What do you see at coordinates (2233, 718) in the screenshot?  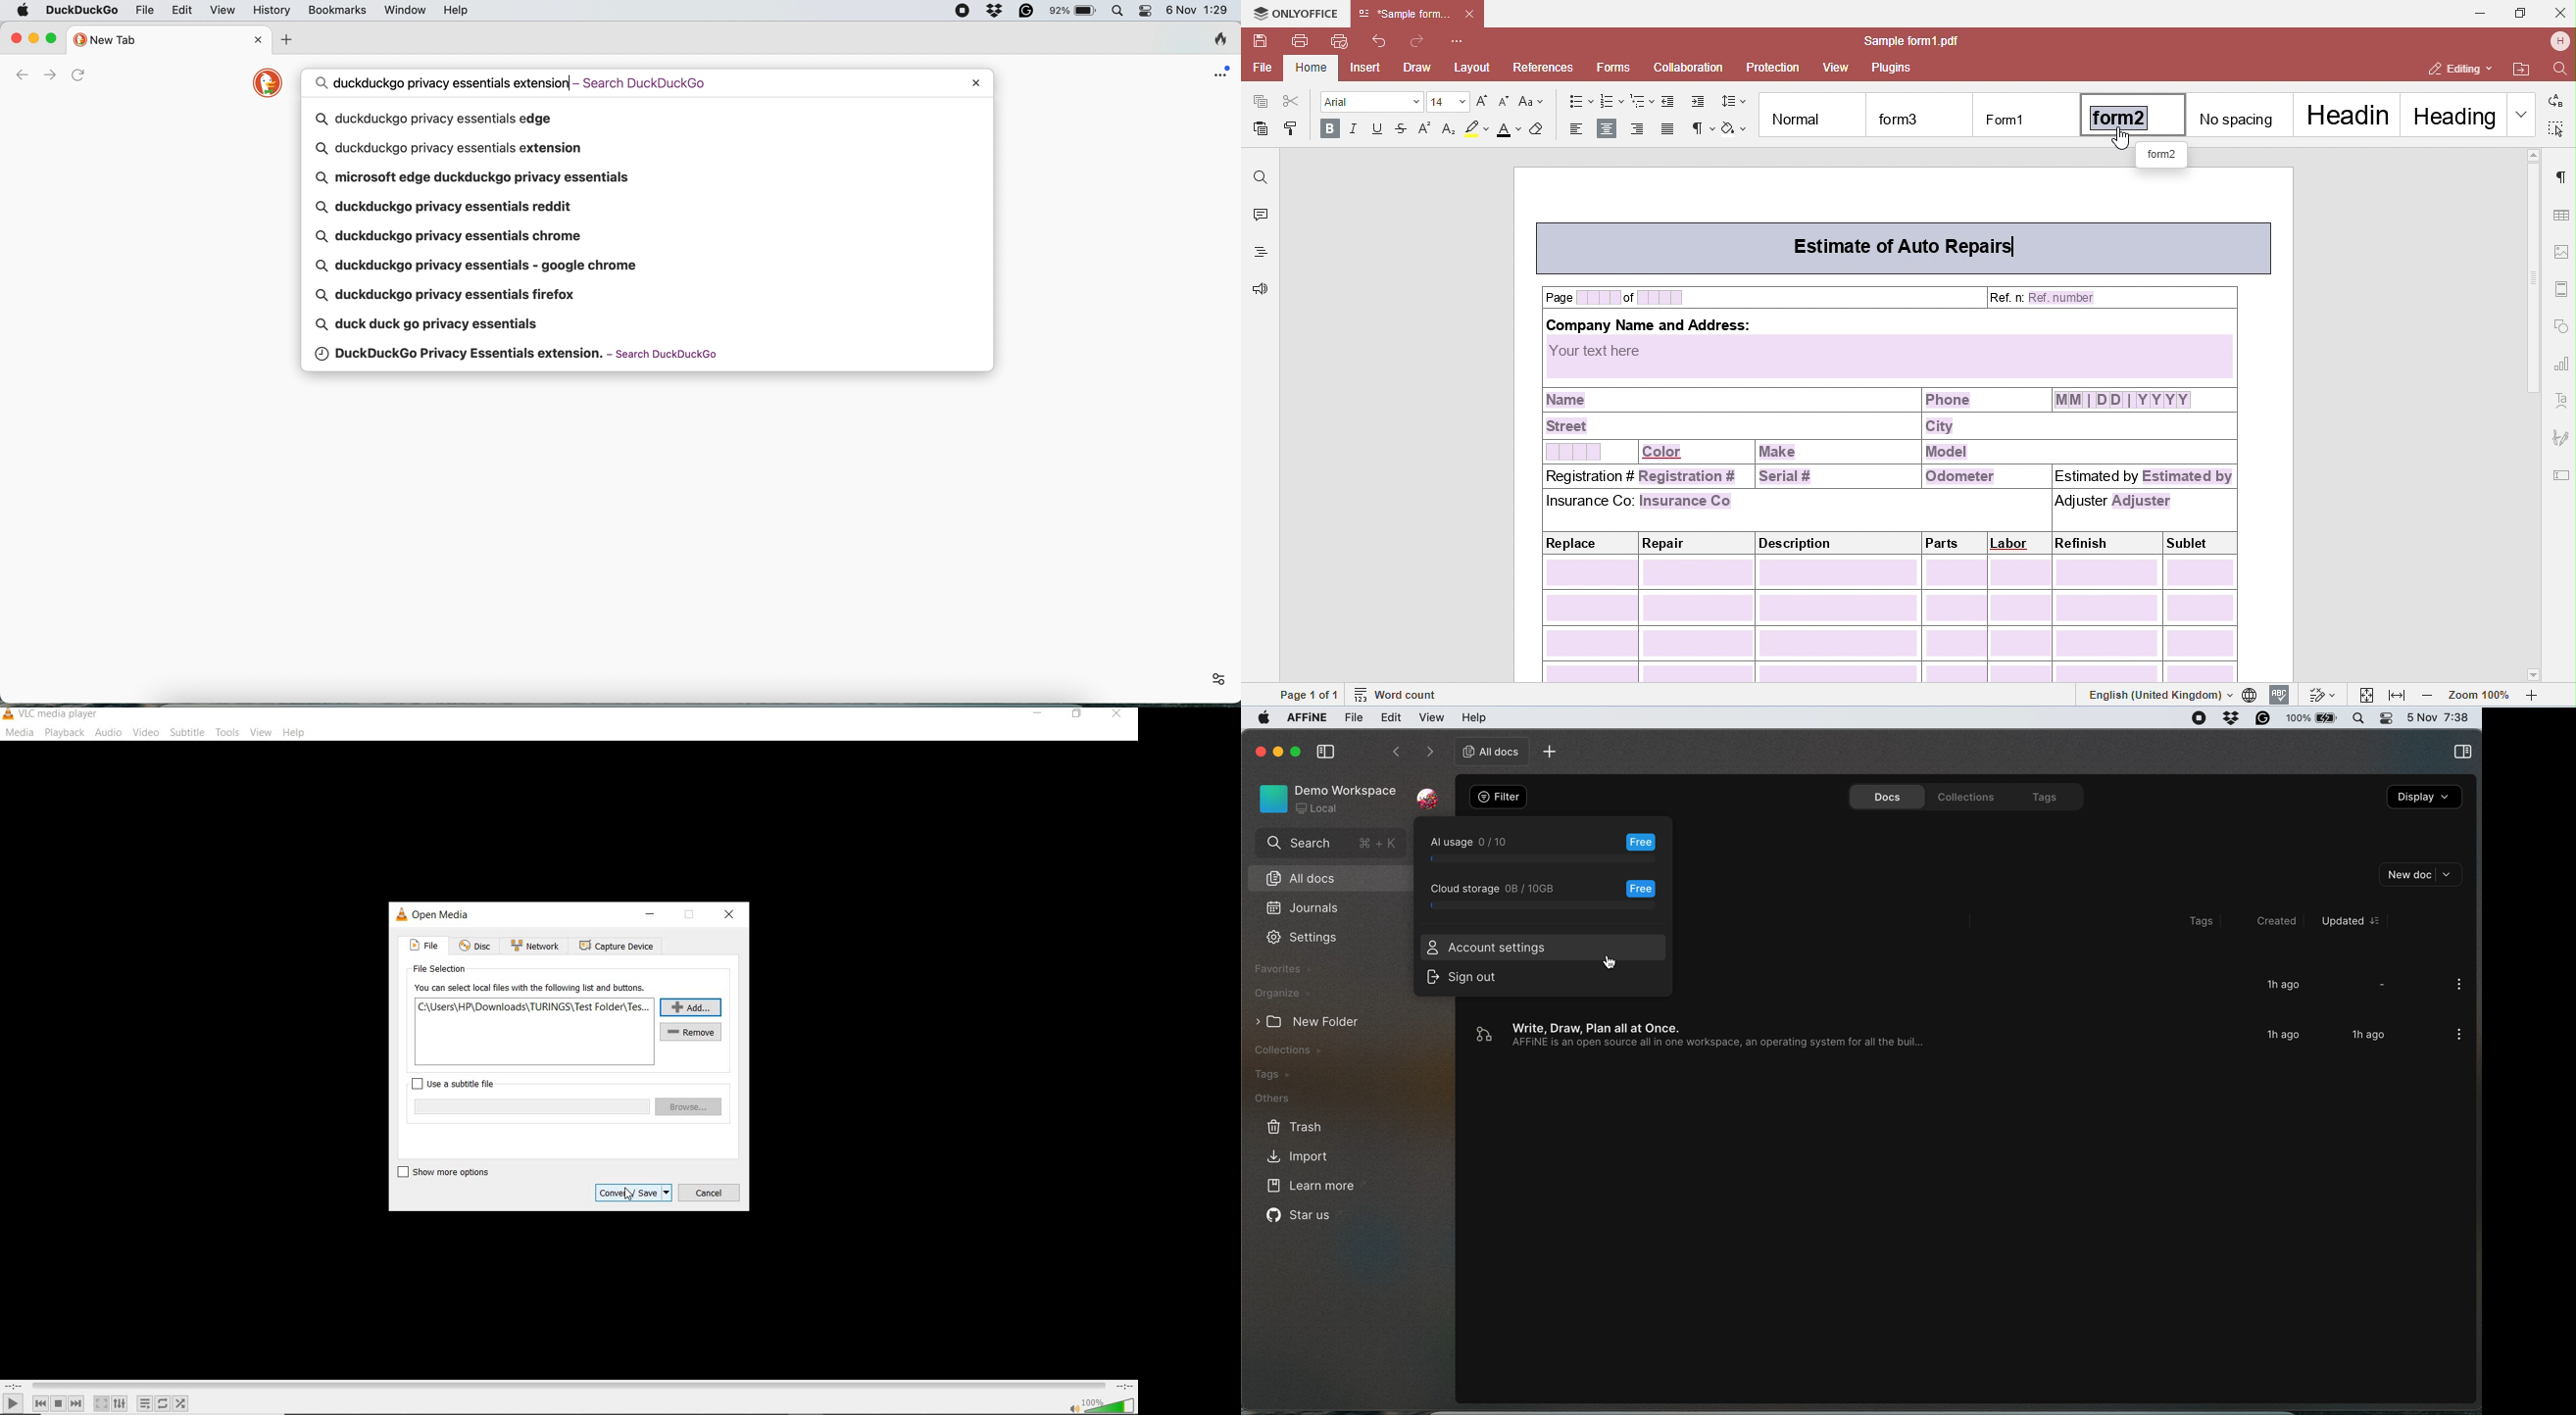 I see `dropbox` at bounding box center [2233, 718].